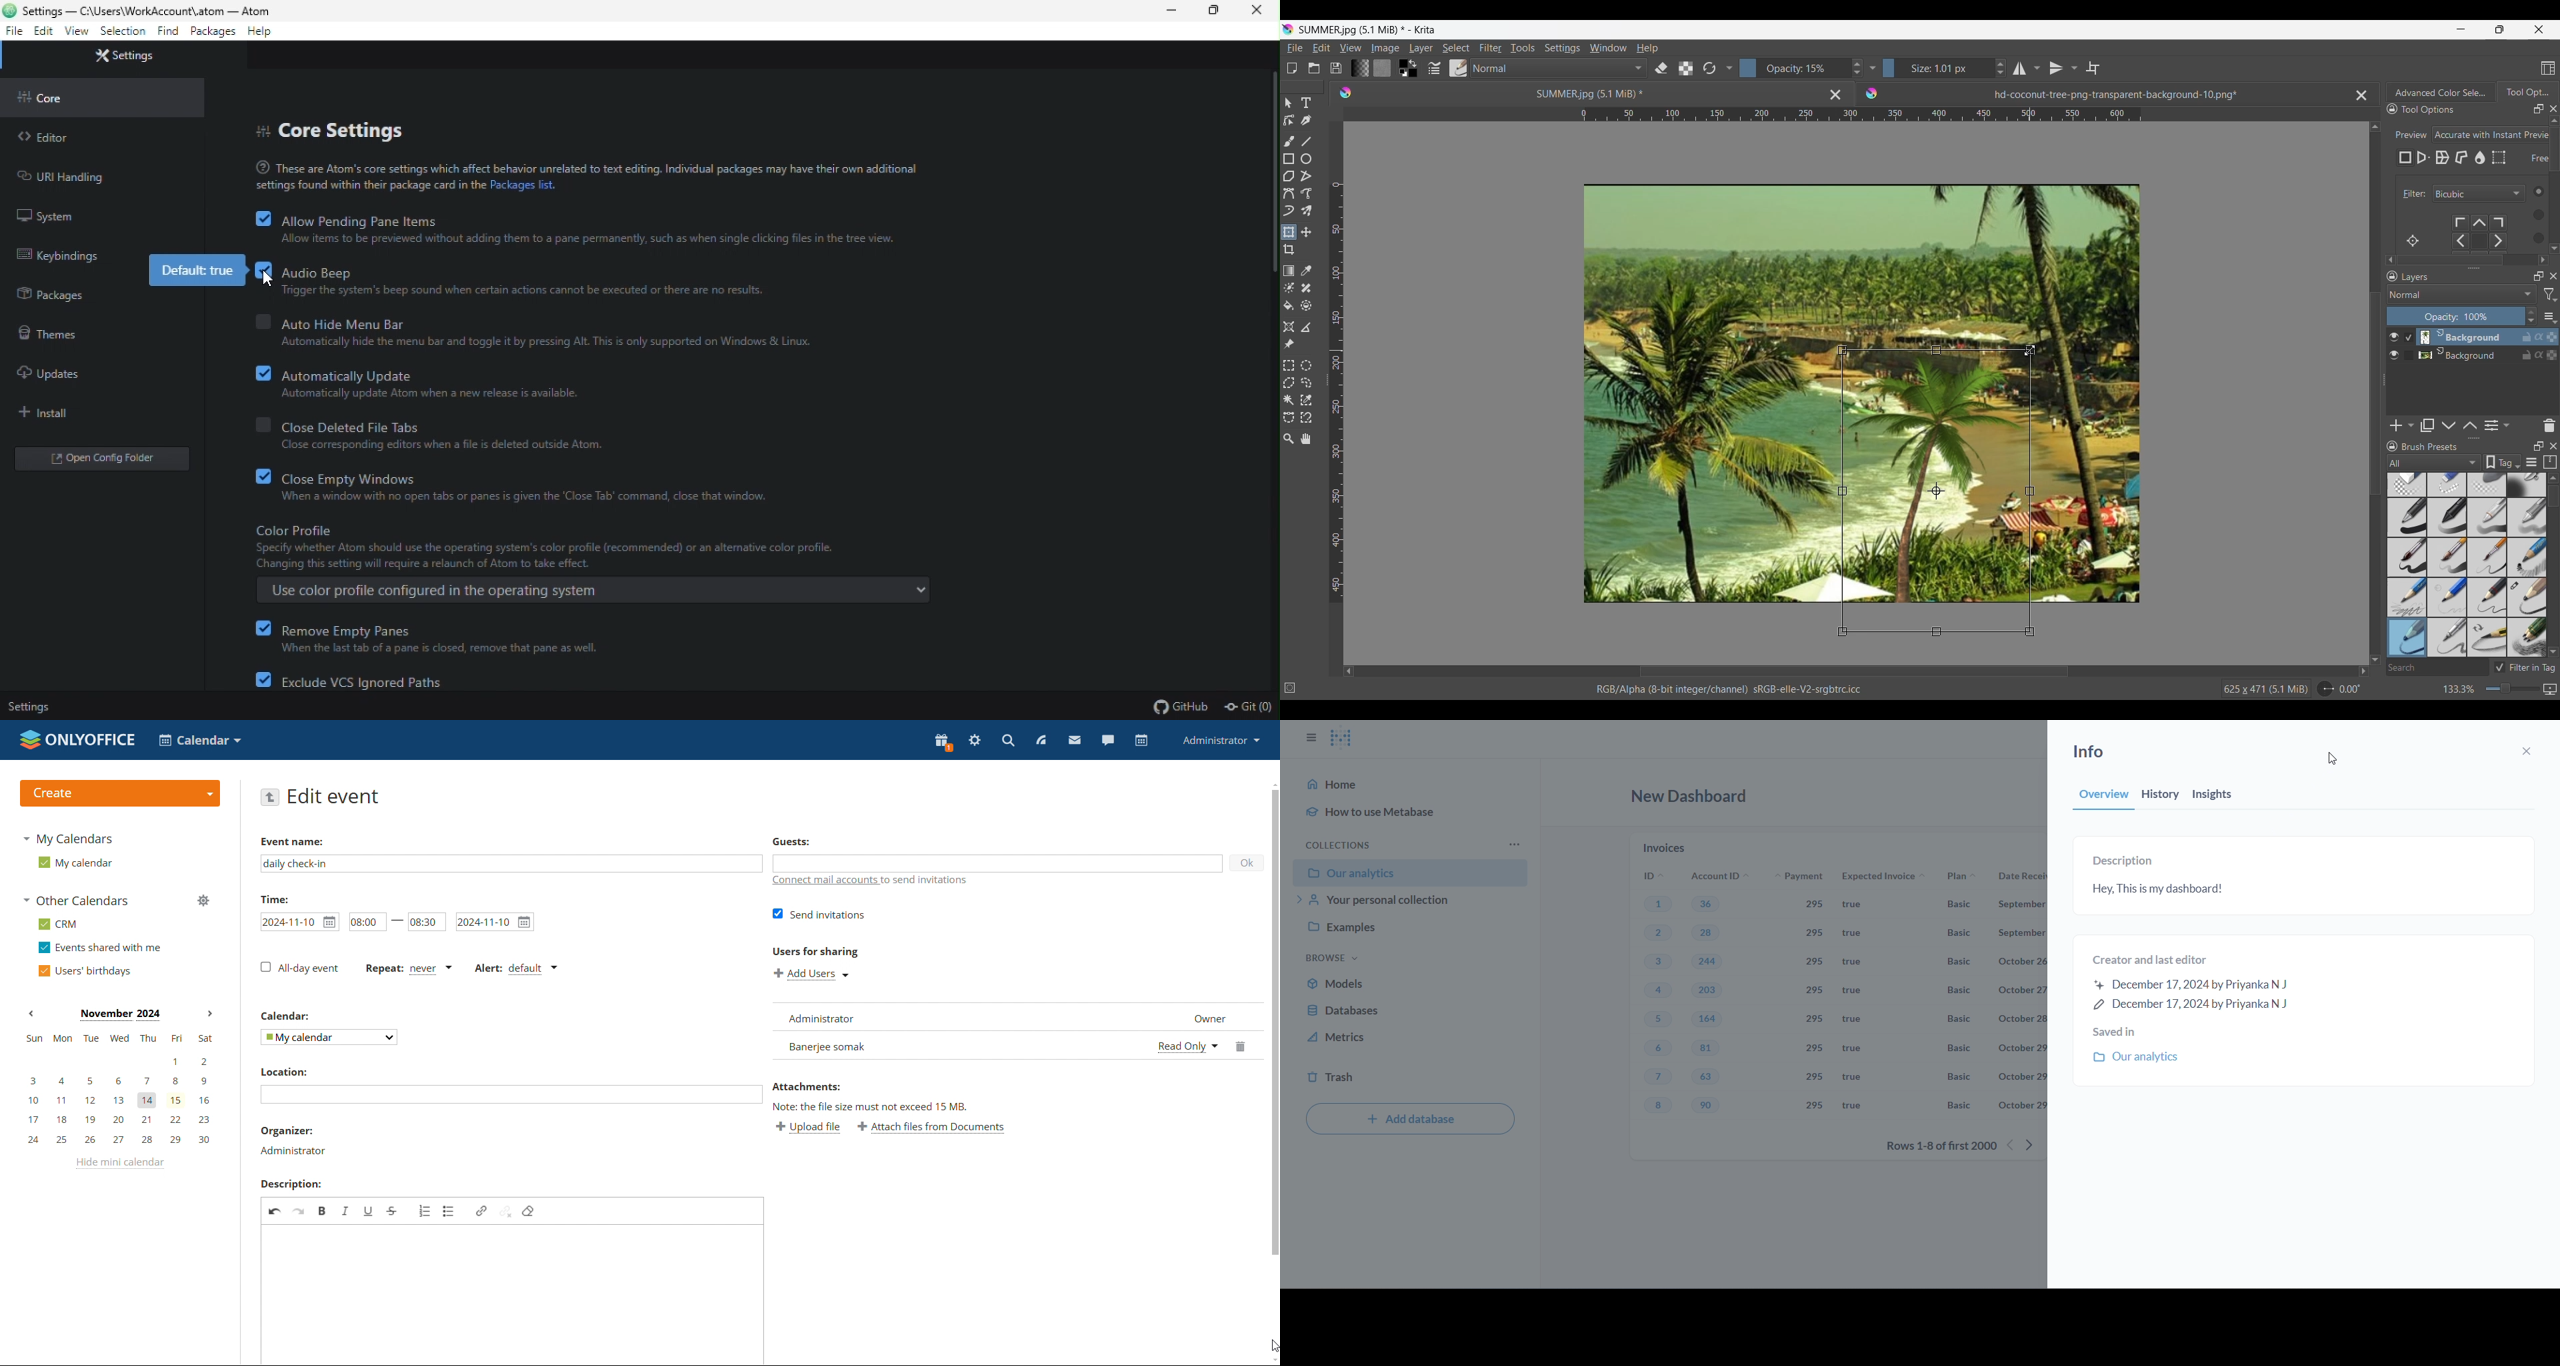  Describe the element at coordinates (2554, 121) in the screenshot. I see `Quick slide of vertical slide bar to top` at that location.